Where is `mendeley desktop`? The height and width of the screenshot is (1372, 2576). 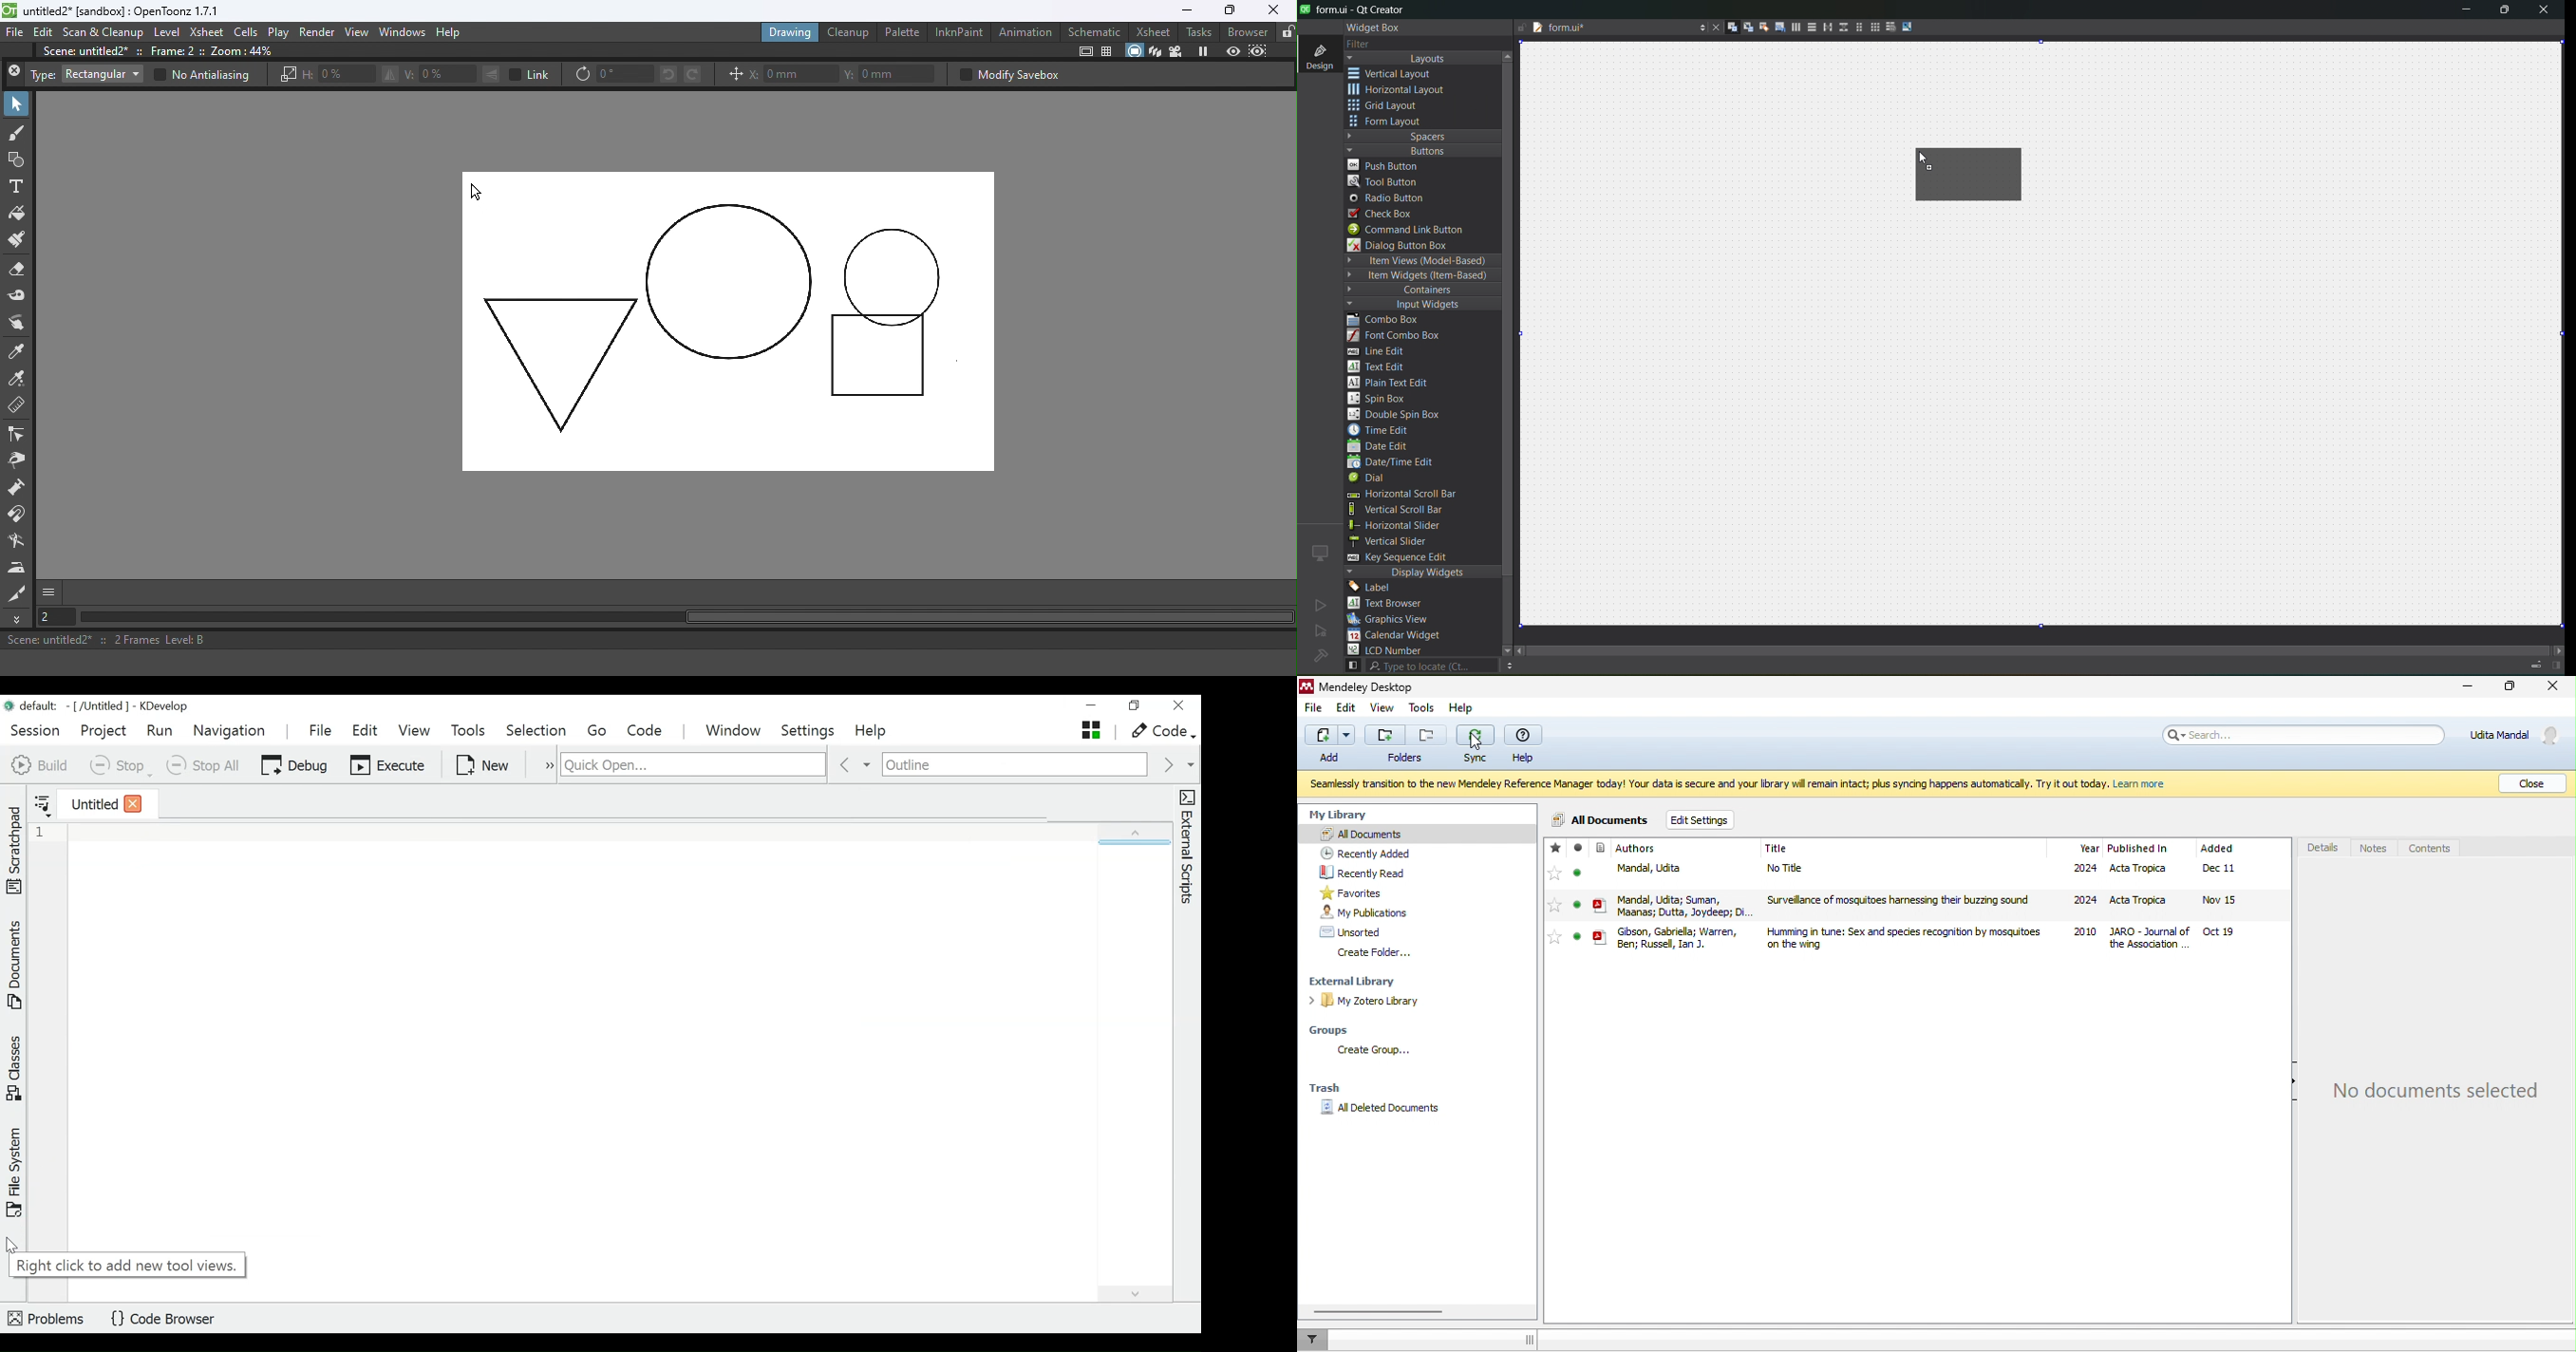 mendeley desktop is located at coordinates (1365, 685).